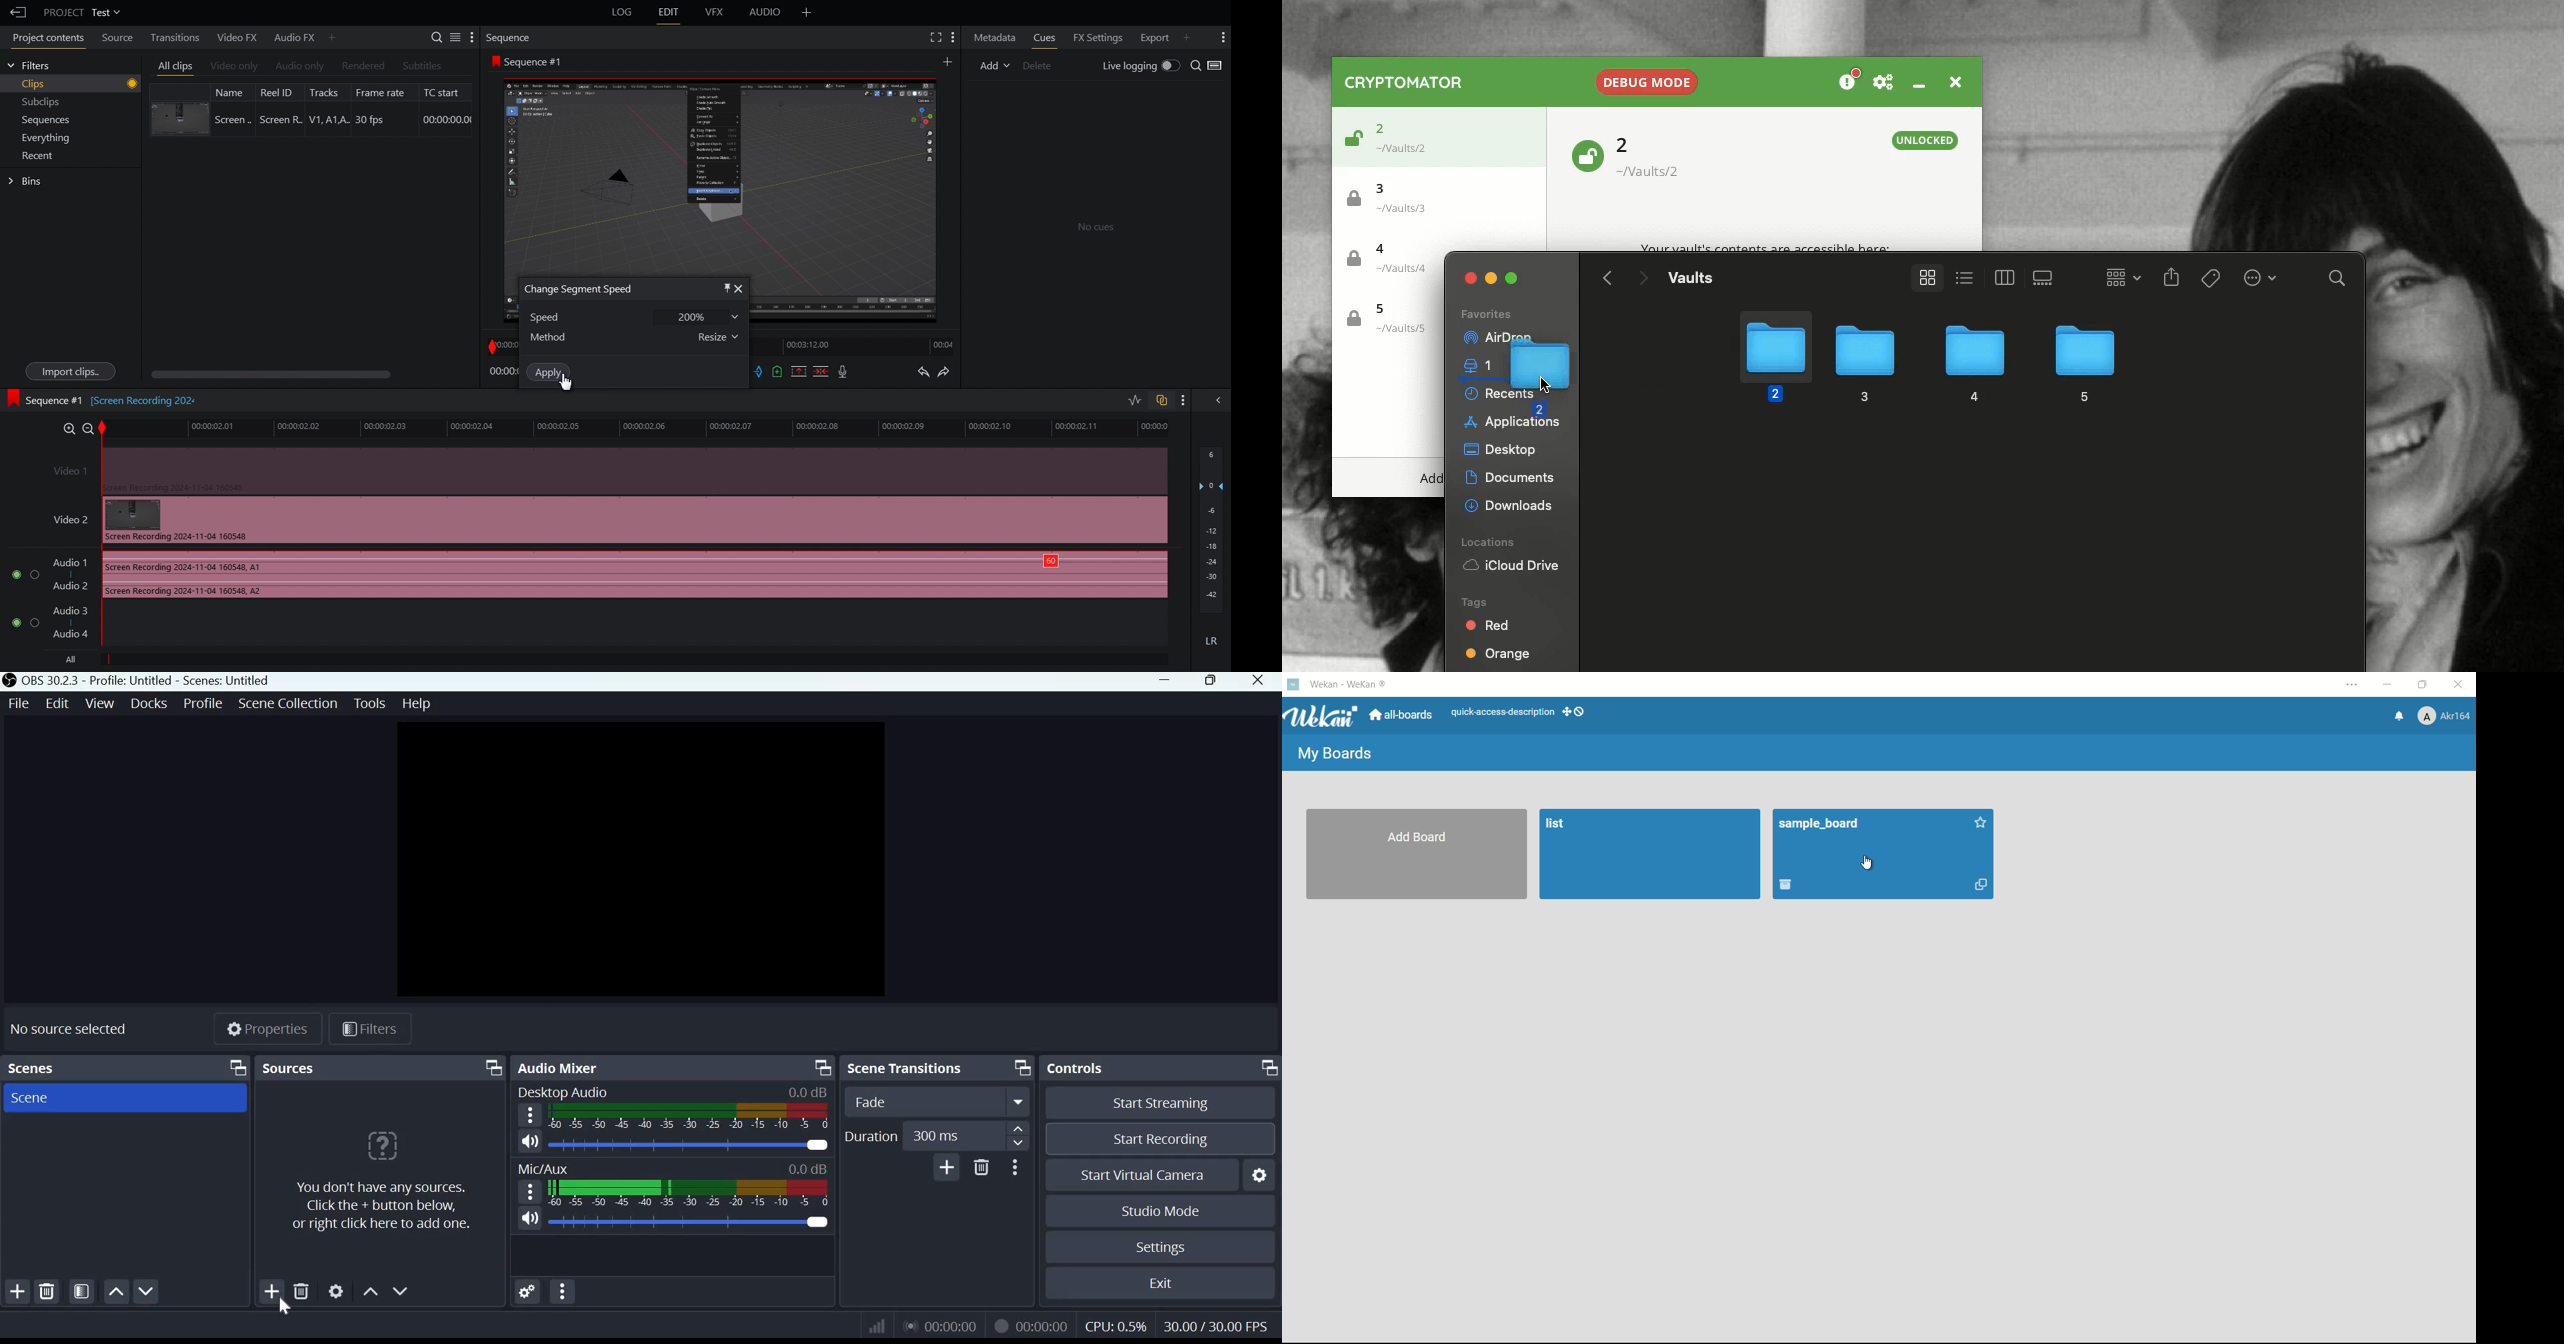 Image resolution: width=2576 pixels, height=1344 pixels. Describe the element at coordinates (1221, 37) in the screenshot. I see `More` at that location.